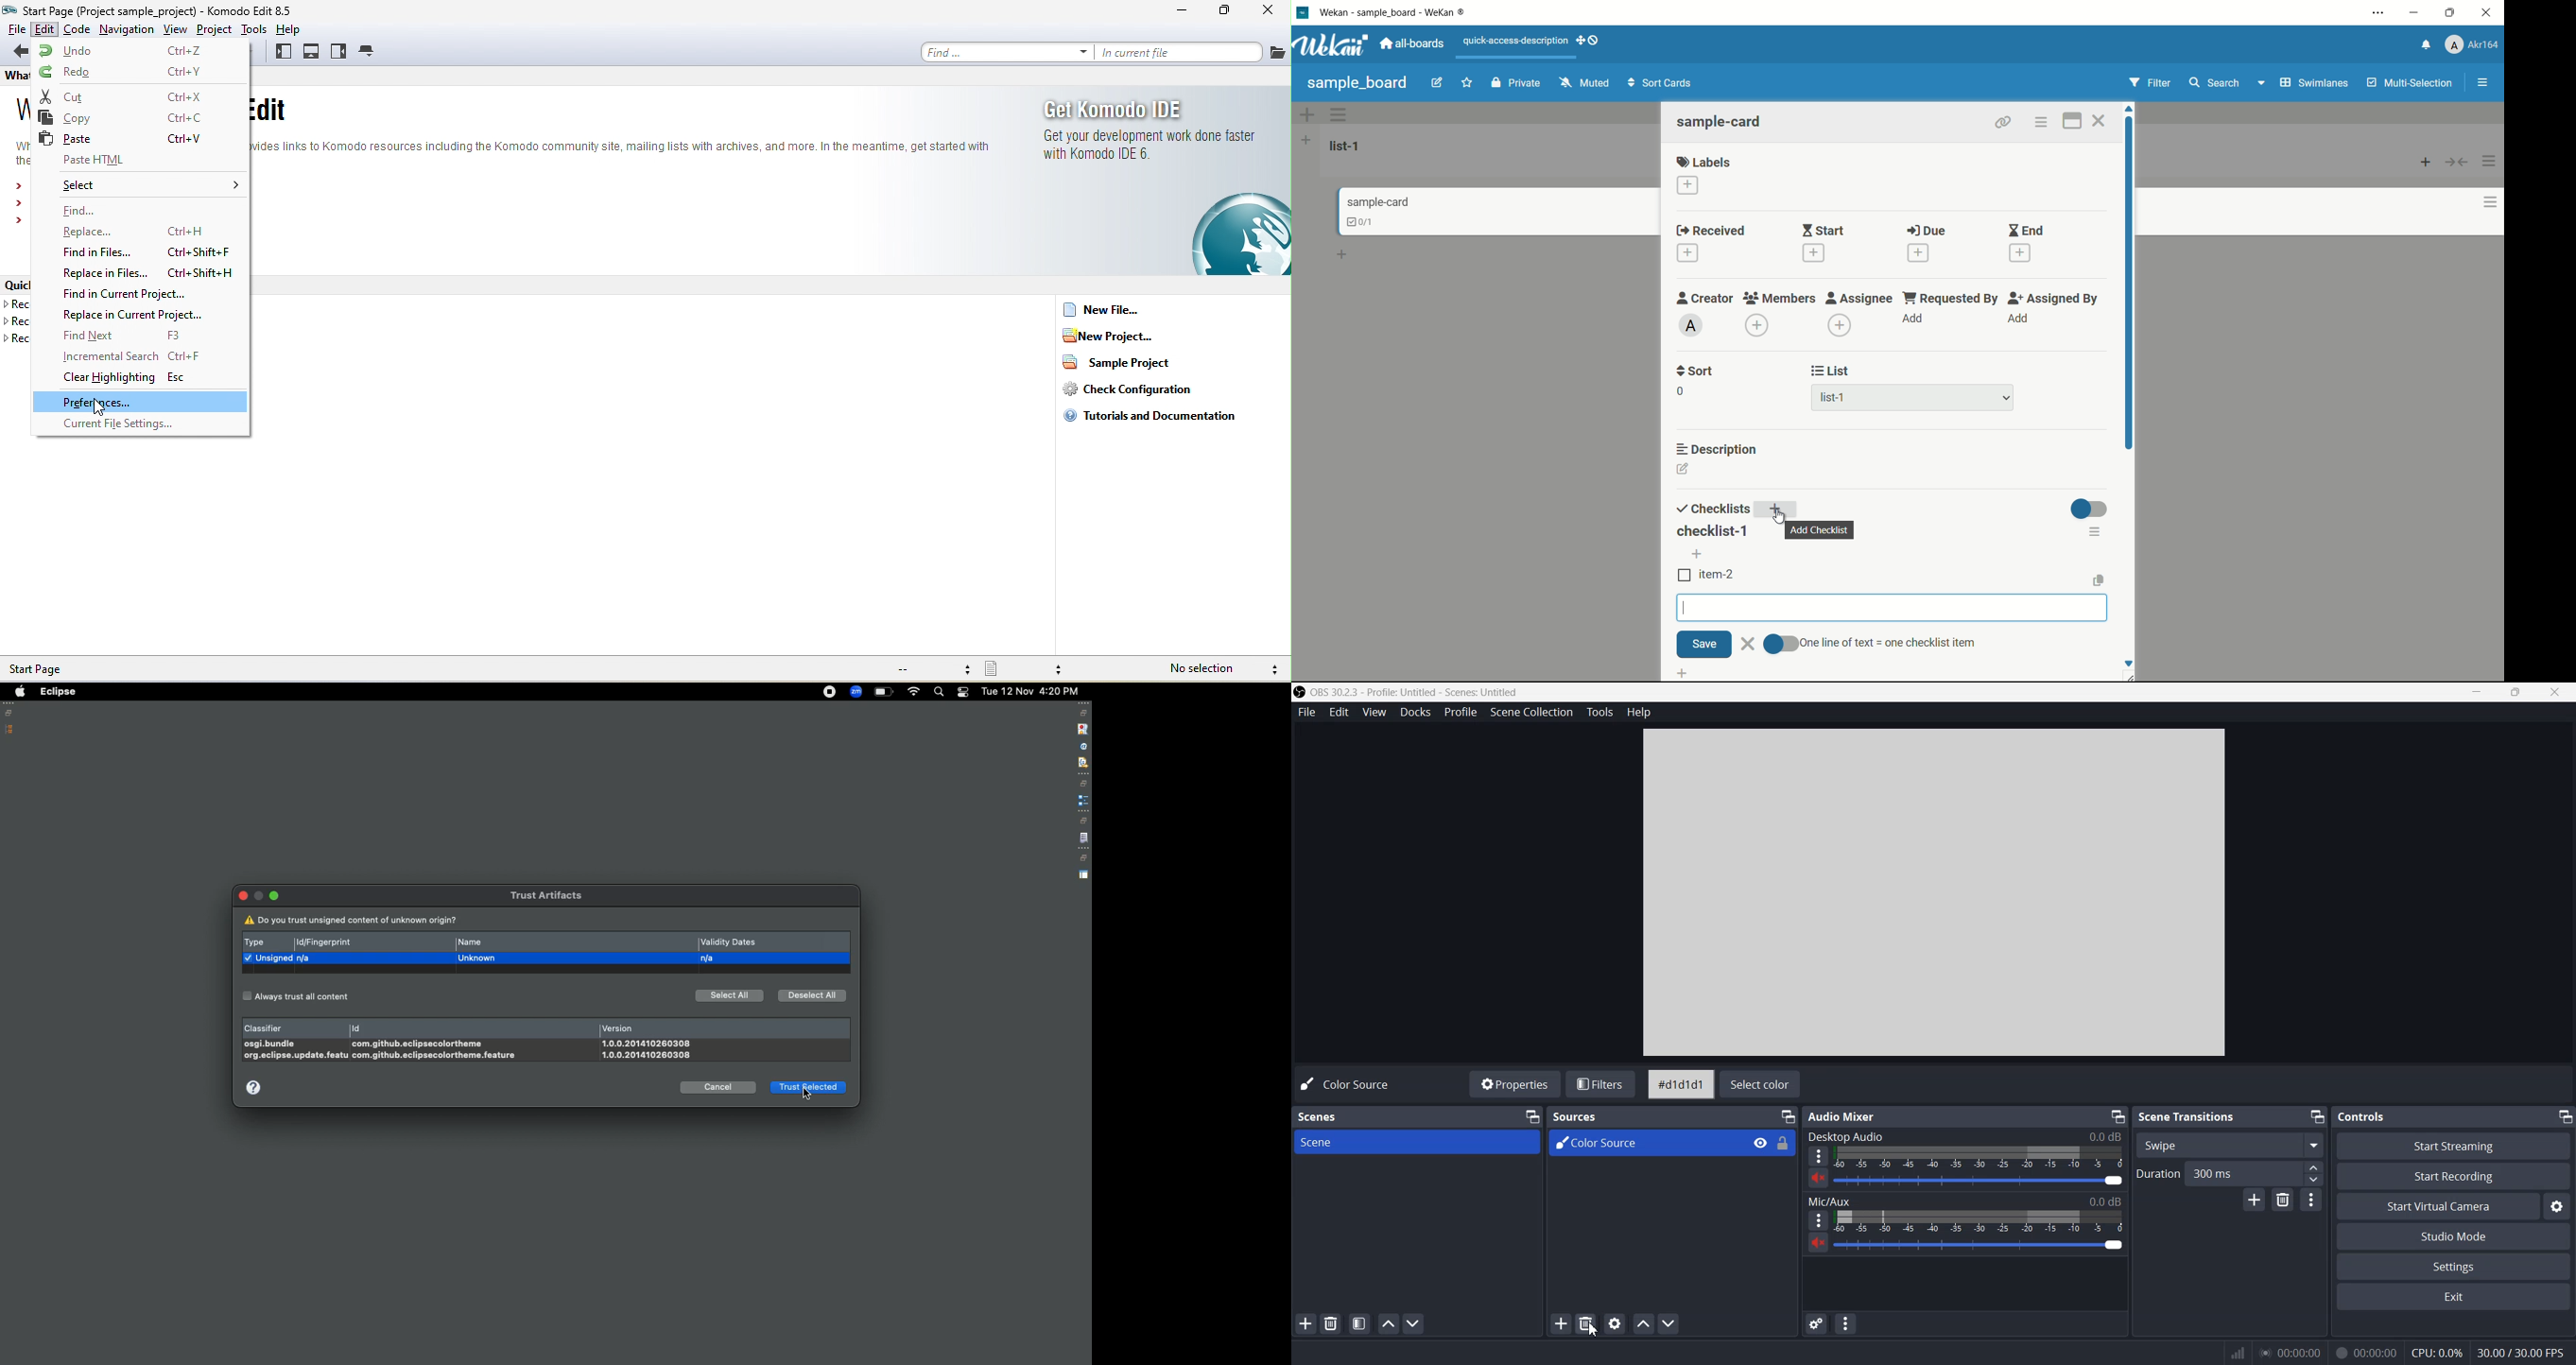  Describe the element at coordinates (1845, 1324) in the screenshot. I see `Audio mixer menu` at that location.